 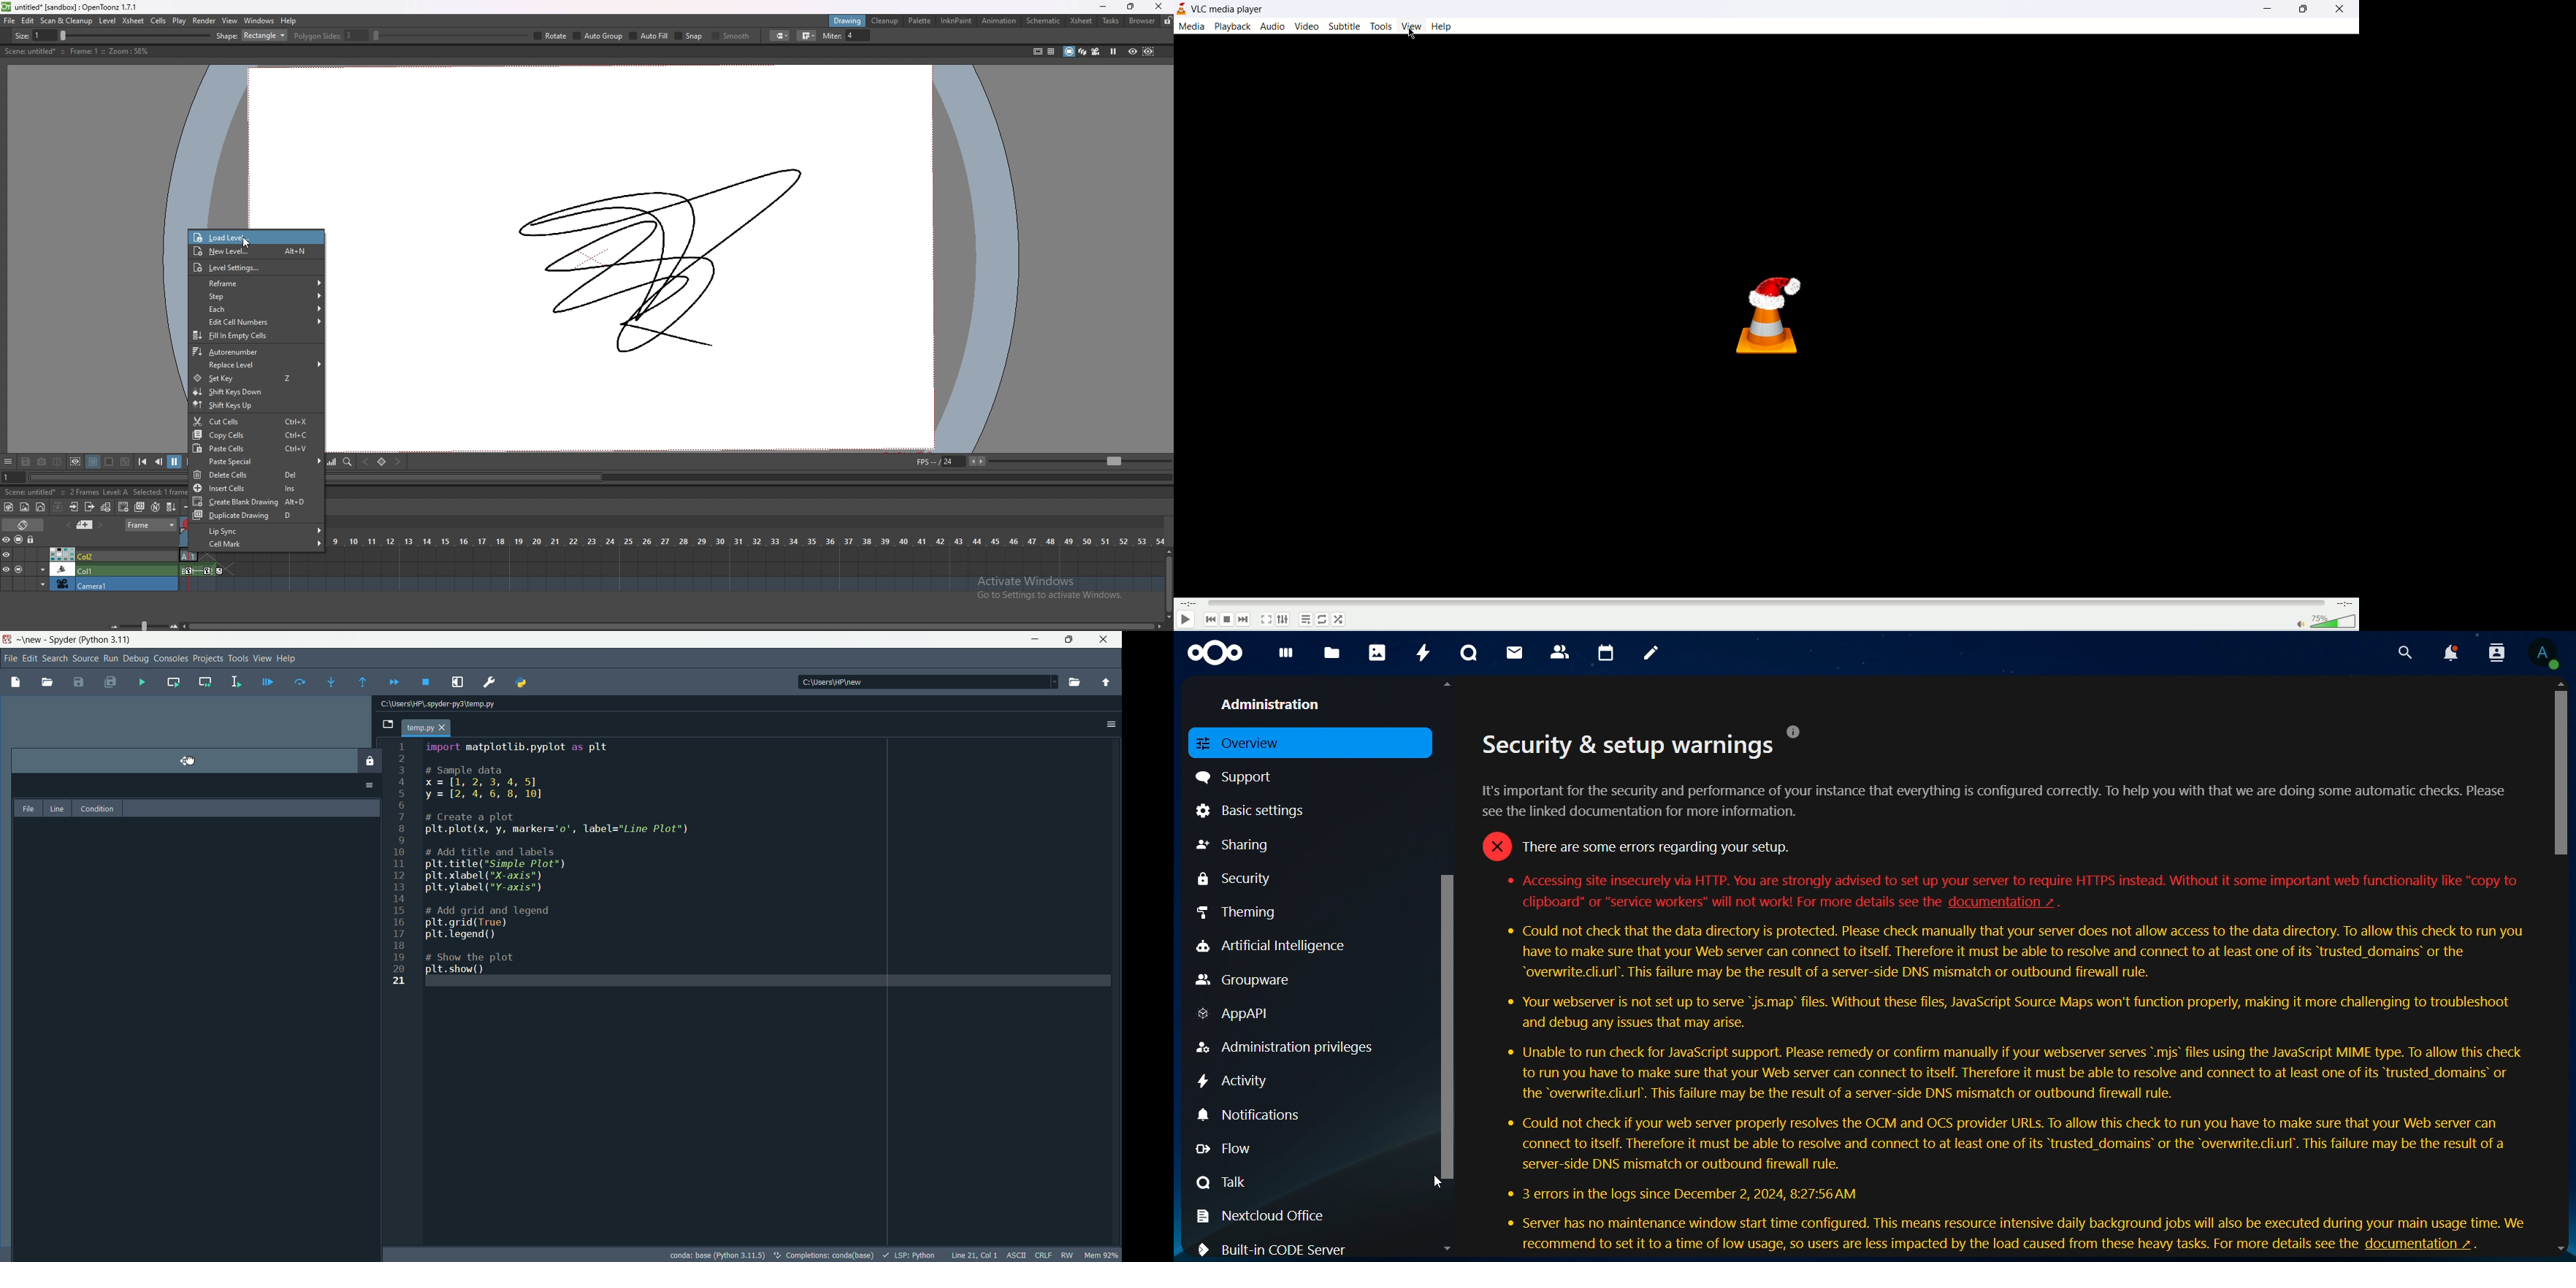 What do you see at coordinates (297, 681) in the screenshot?
I see `run current line` at bounding box center [297, 681].